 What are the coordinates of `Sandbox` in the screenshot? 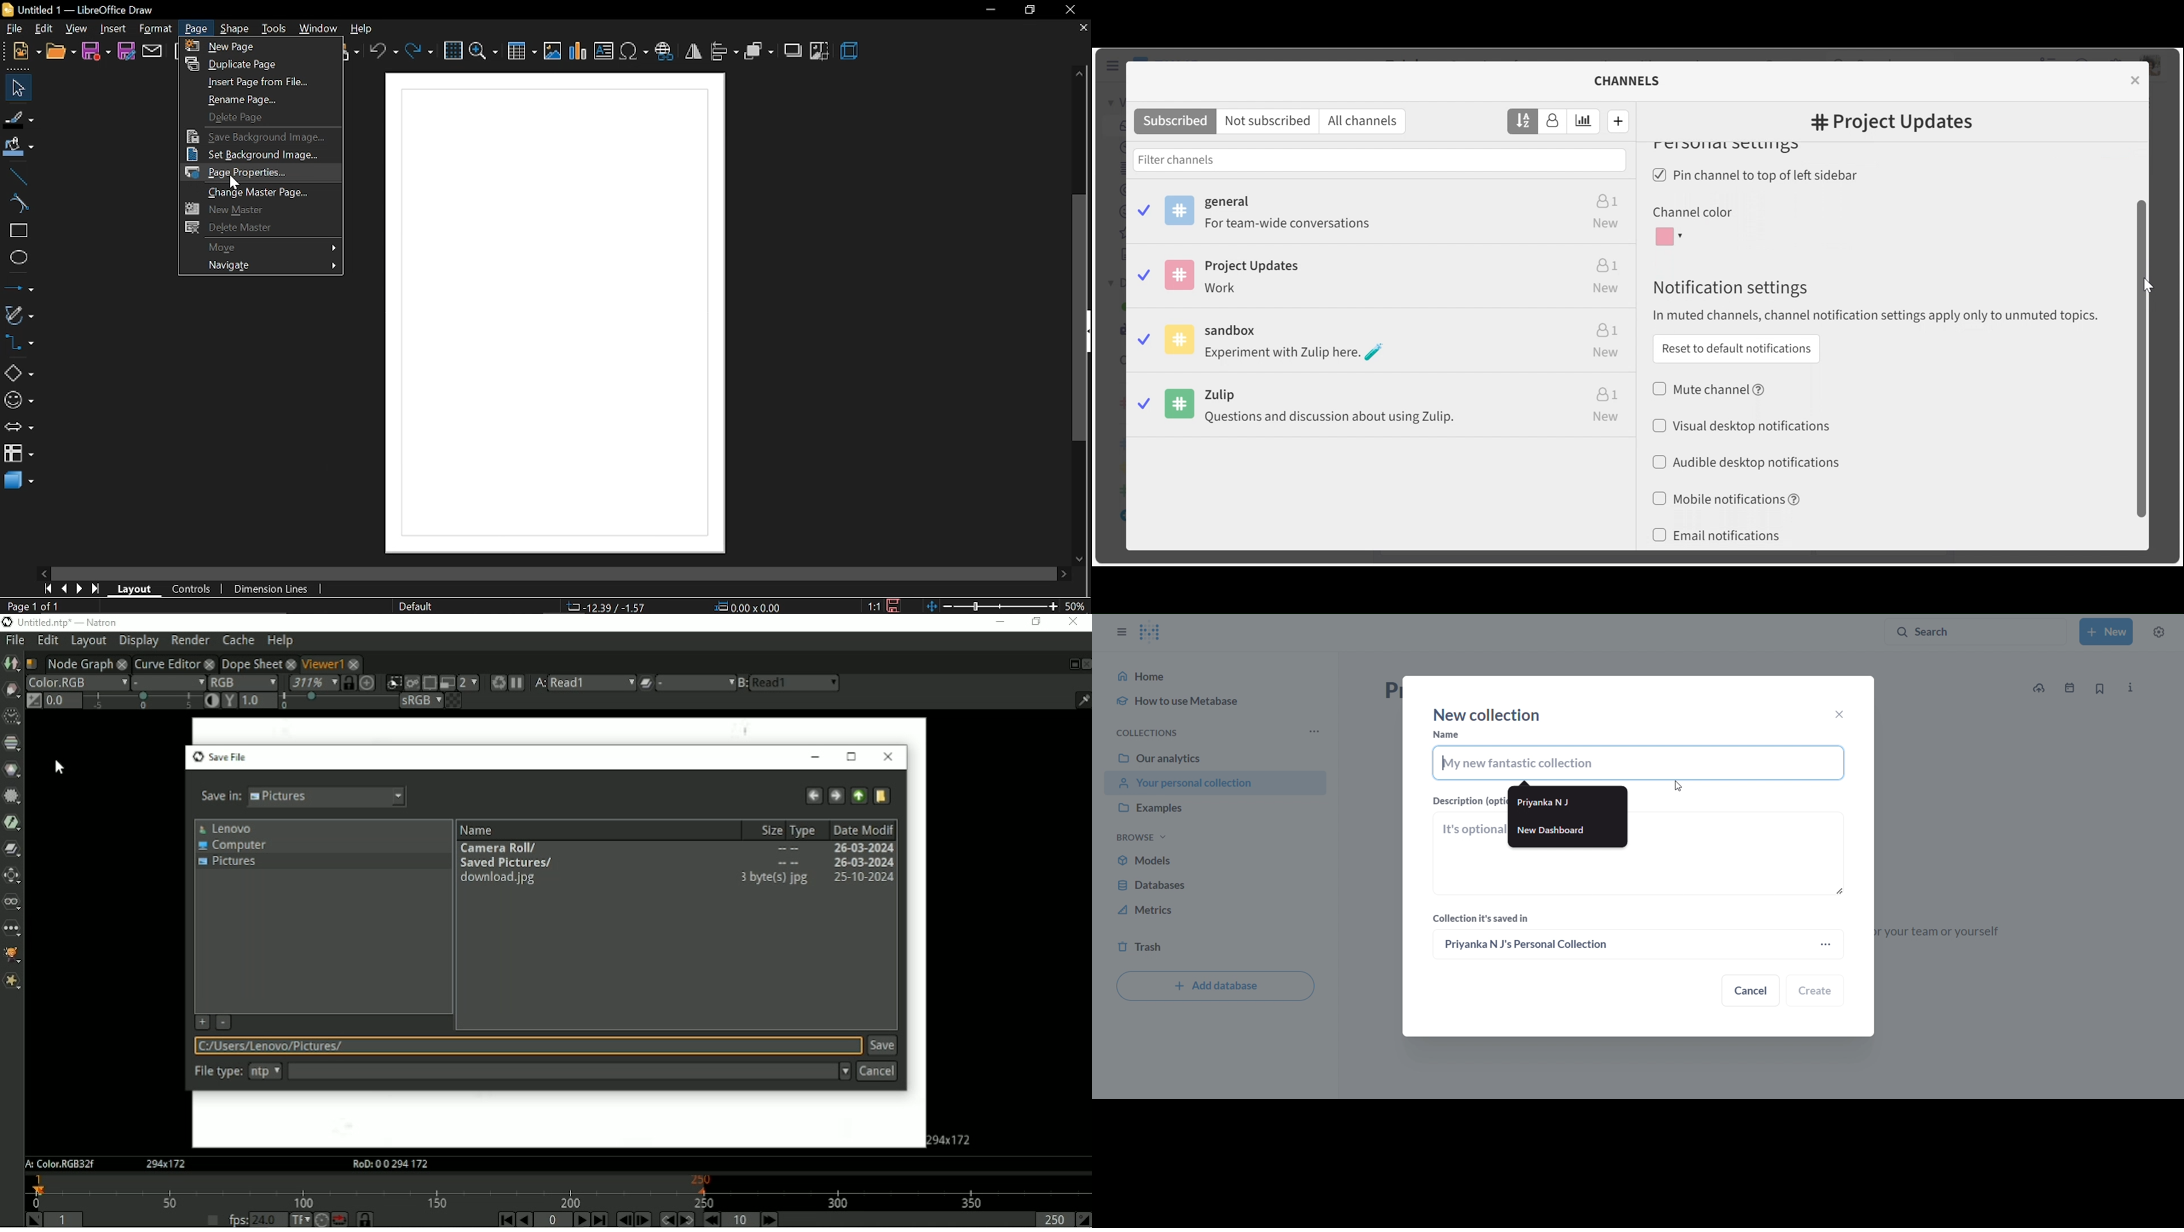 It's located at (1383, 343).